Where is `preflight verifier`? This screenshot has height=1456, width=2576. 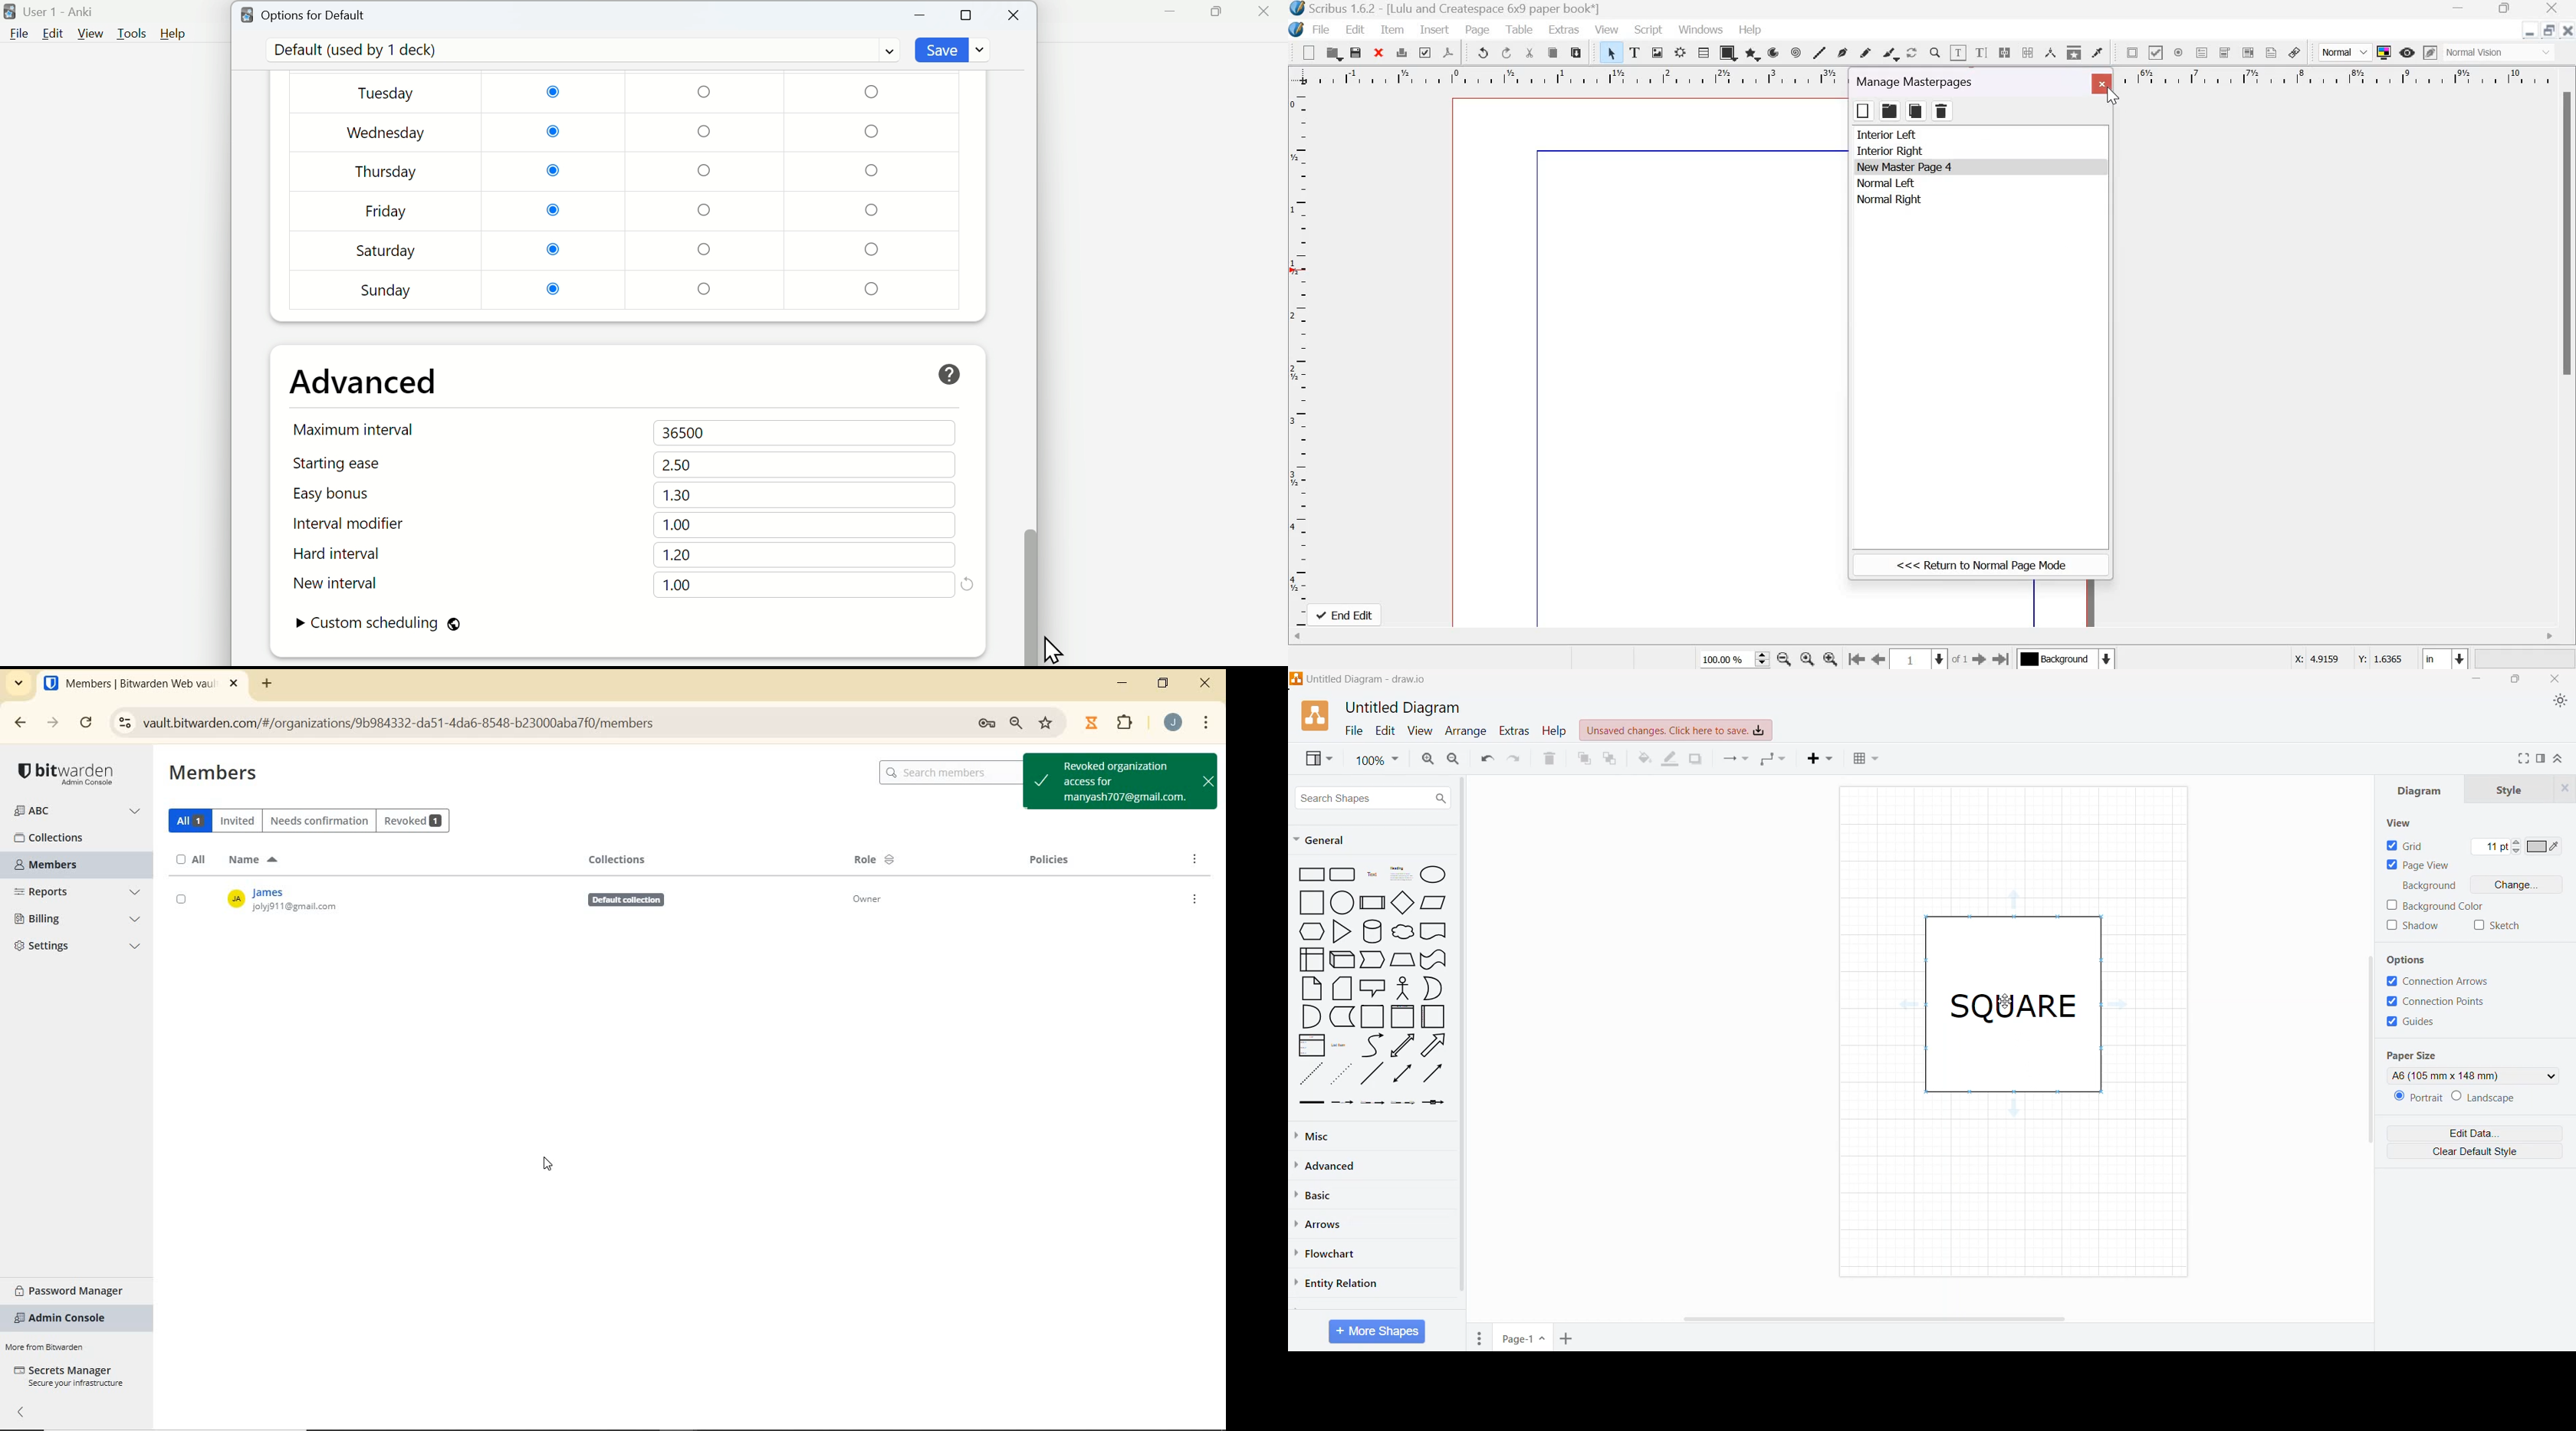
preflight verifier is located at coordinates (1426, 52).